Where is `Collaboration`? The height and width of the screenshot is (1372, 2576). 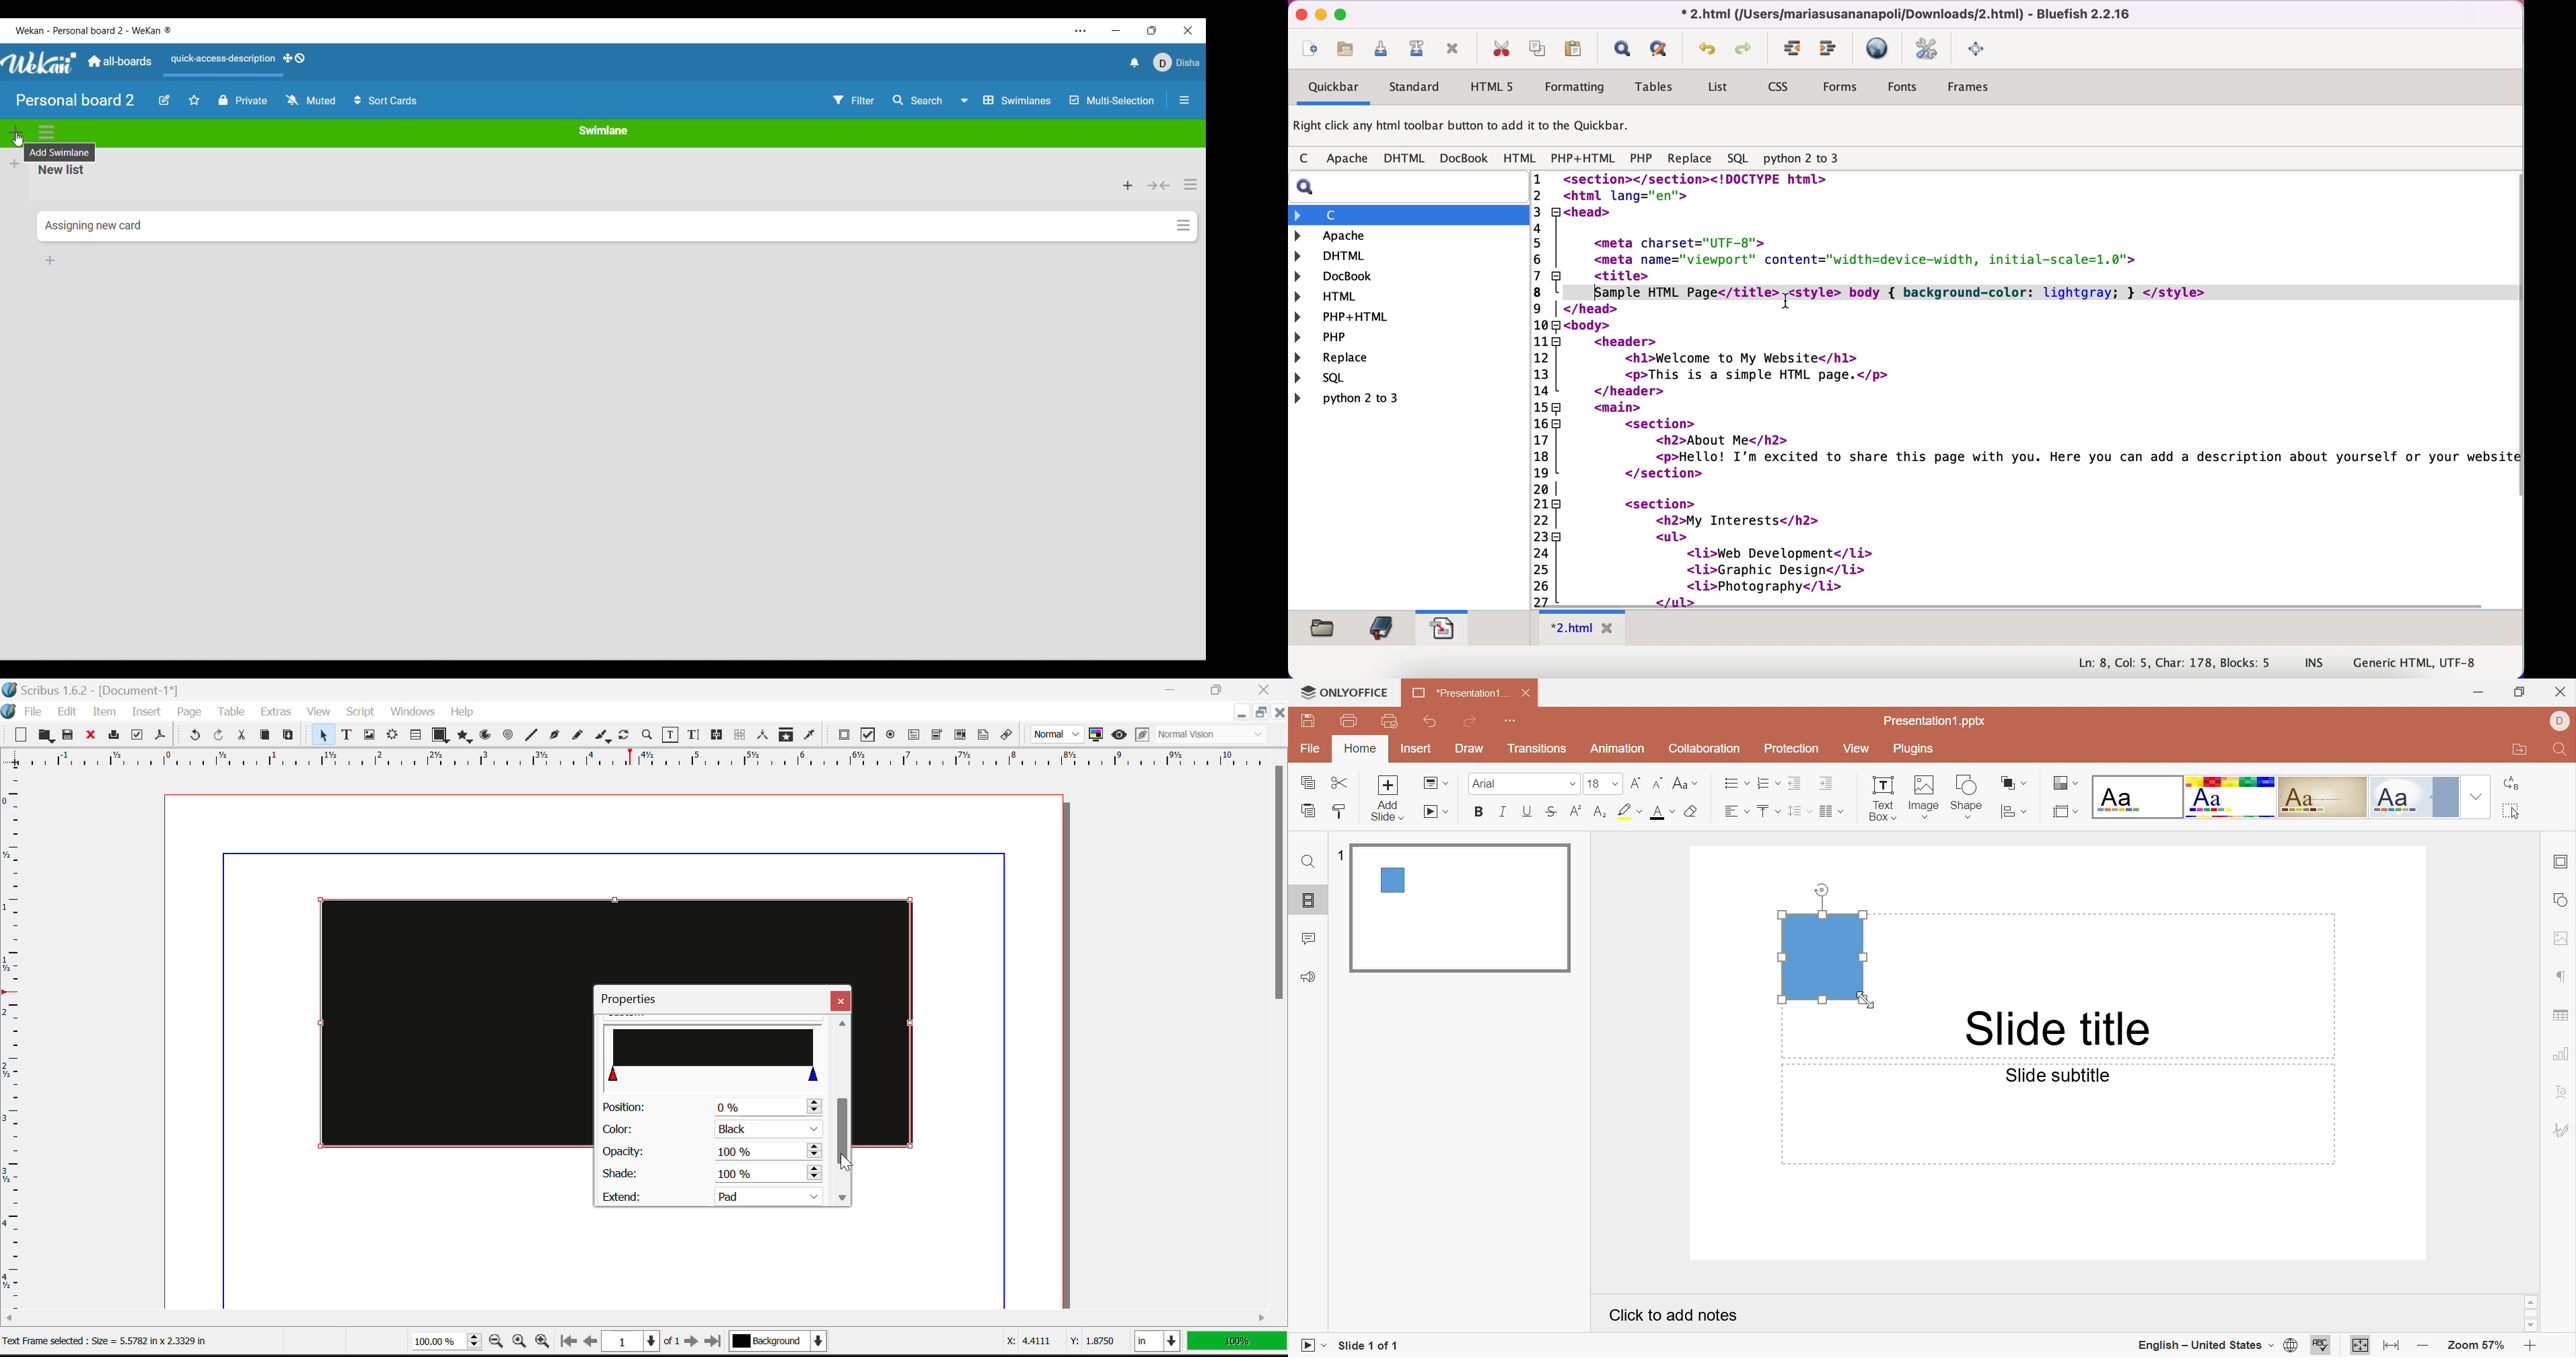 Collaboration is located at coordinates (1702, 749).